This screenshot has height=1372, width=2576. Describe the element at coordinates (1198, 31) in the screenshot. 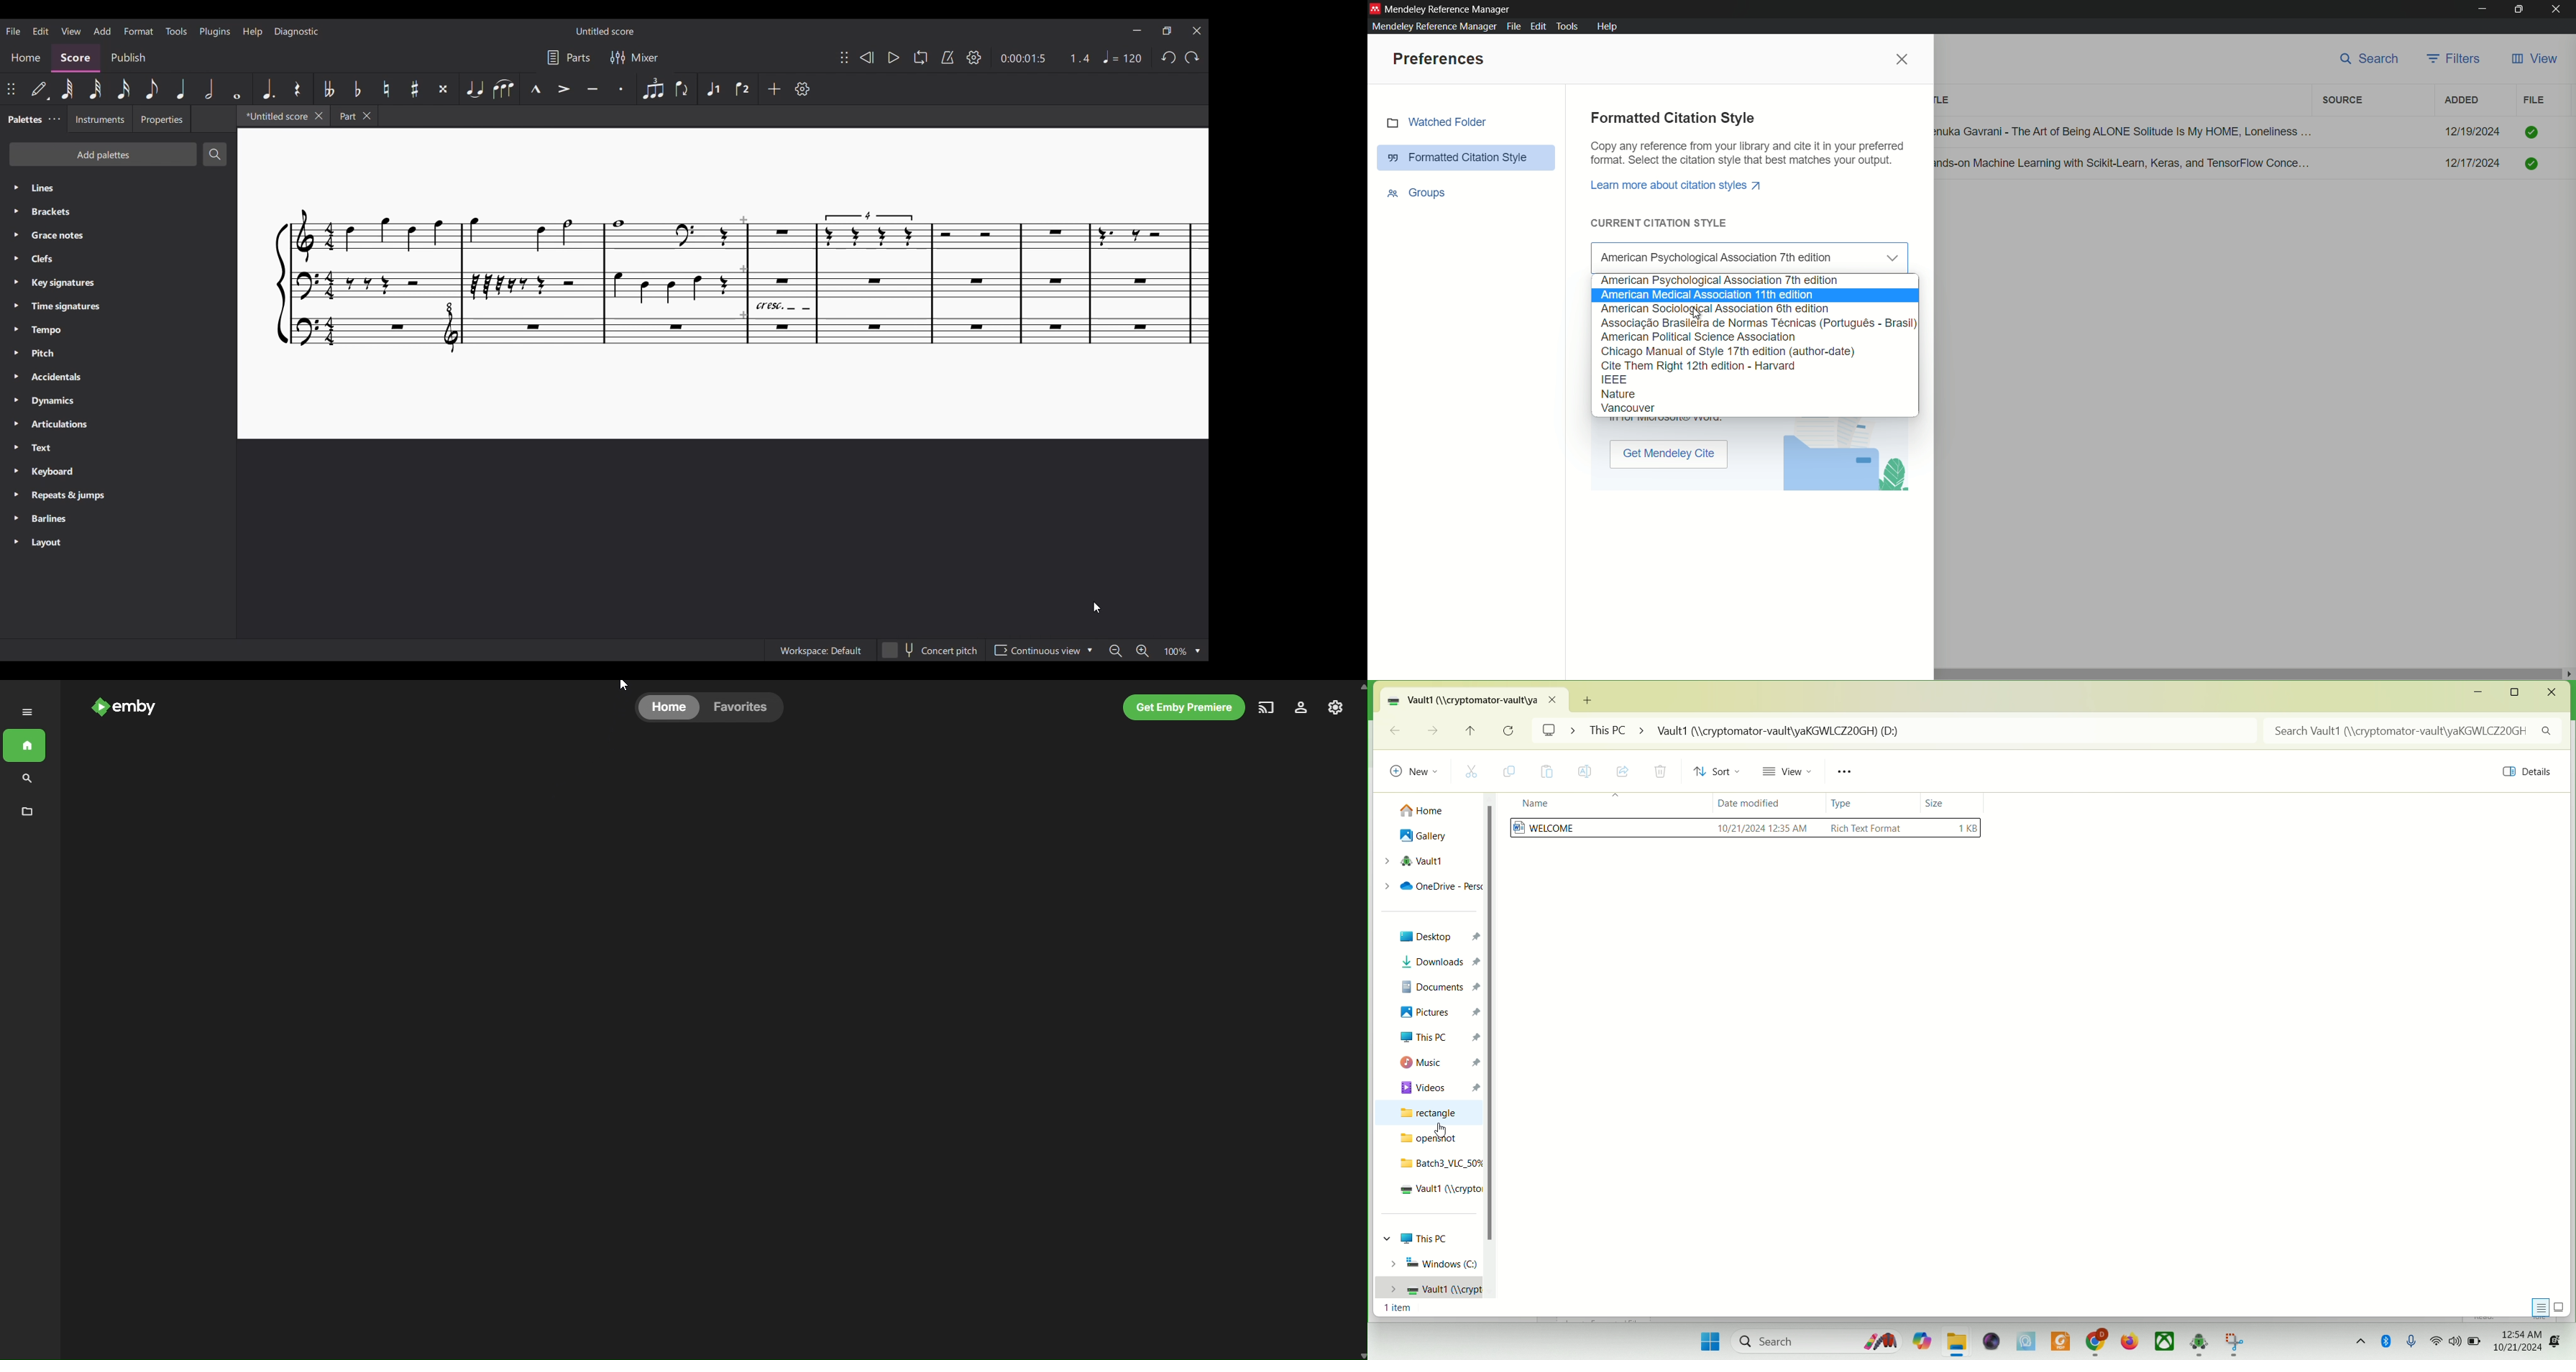

I see `Close interface` at that location.